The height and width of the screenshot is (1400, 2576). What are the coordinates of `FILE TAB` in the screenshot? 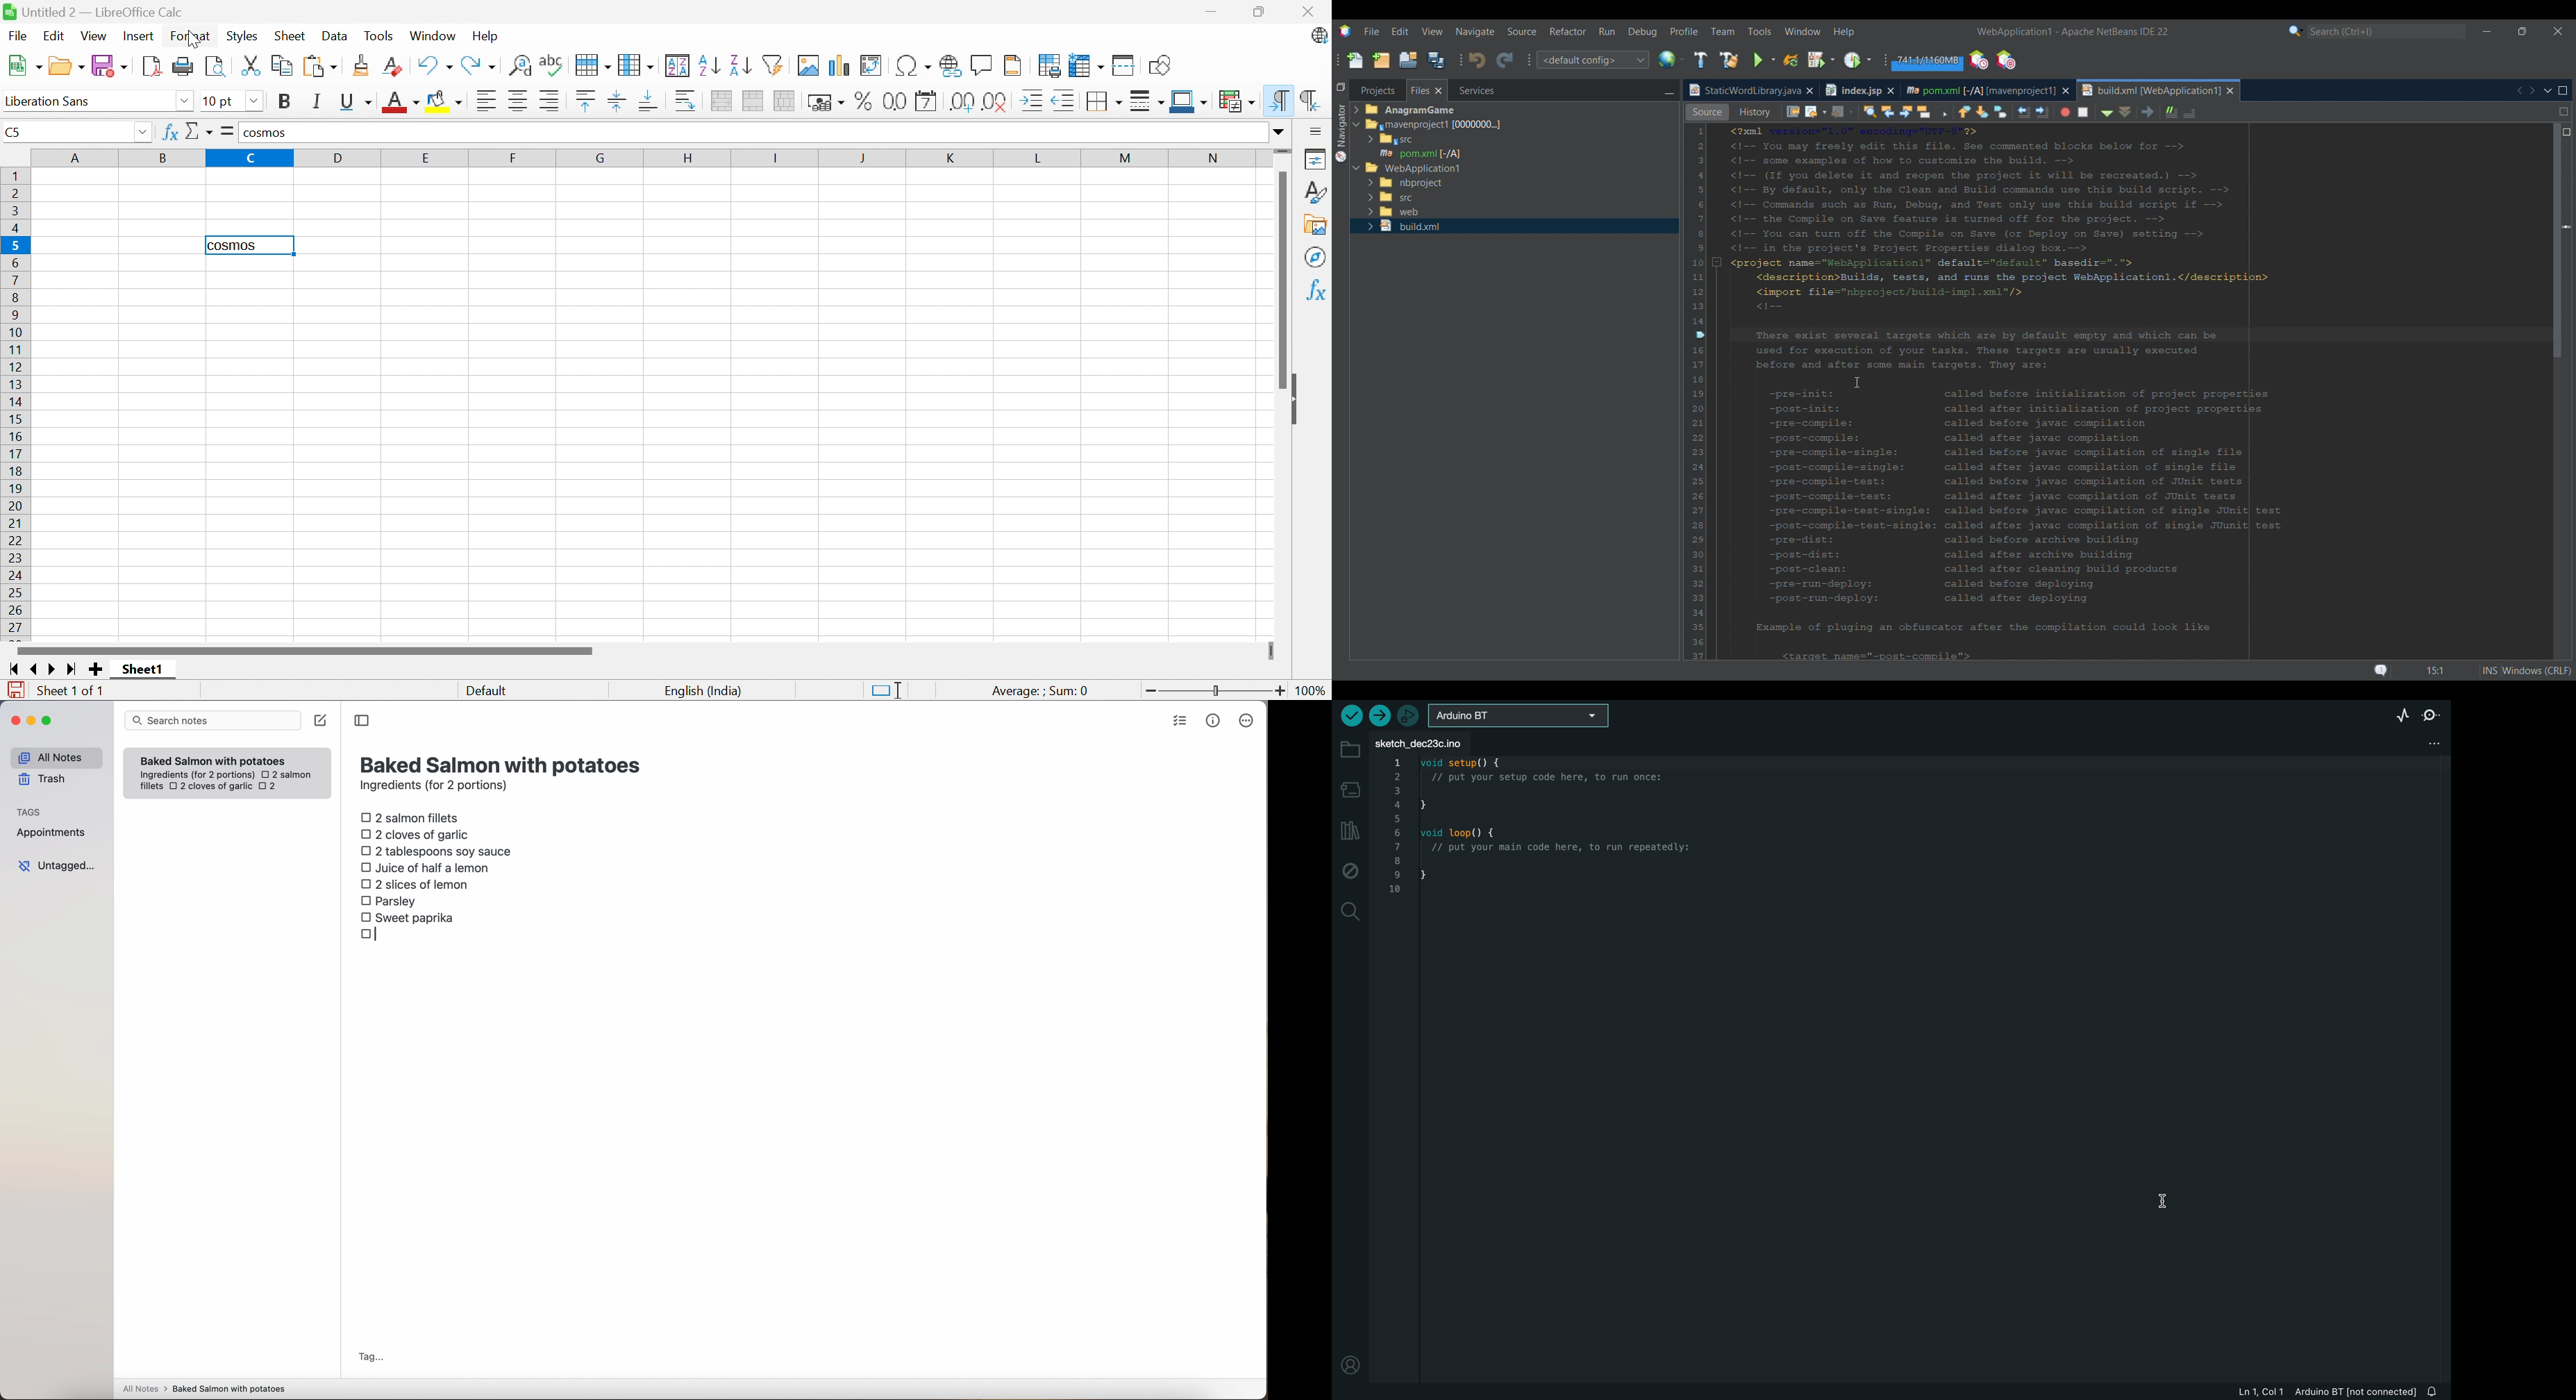 It's located at (1424, 746).